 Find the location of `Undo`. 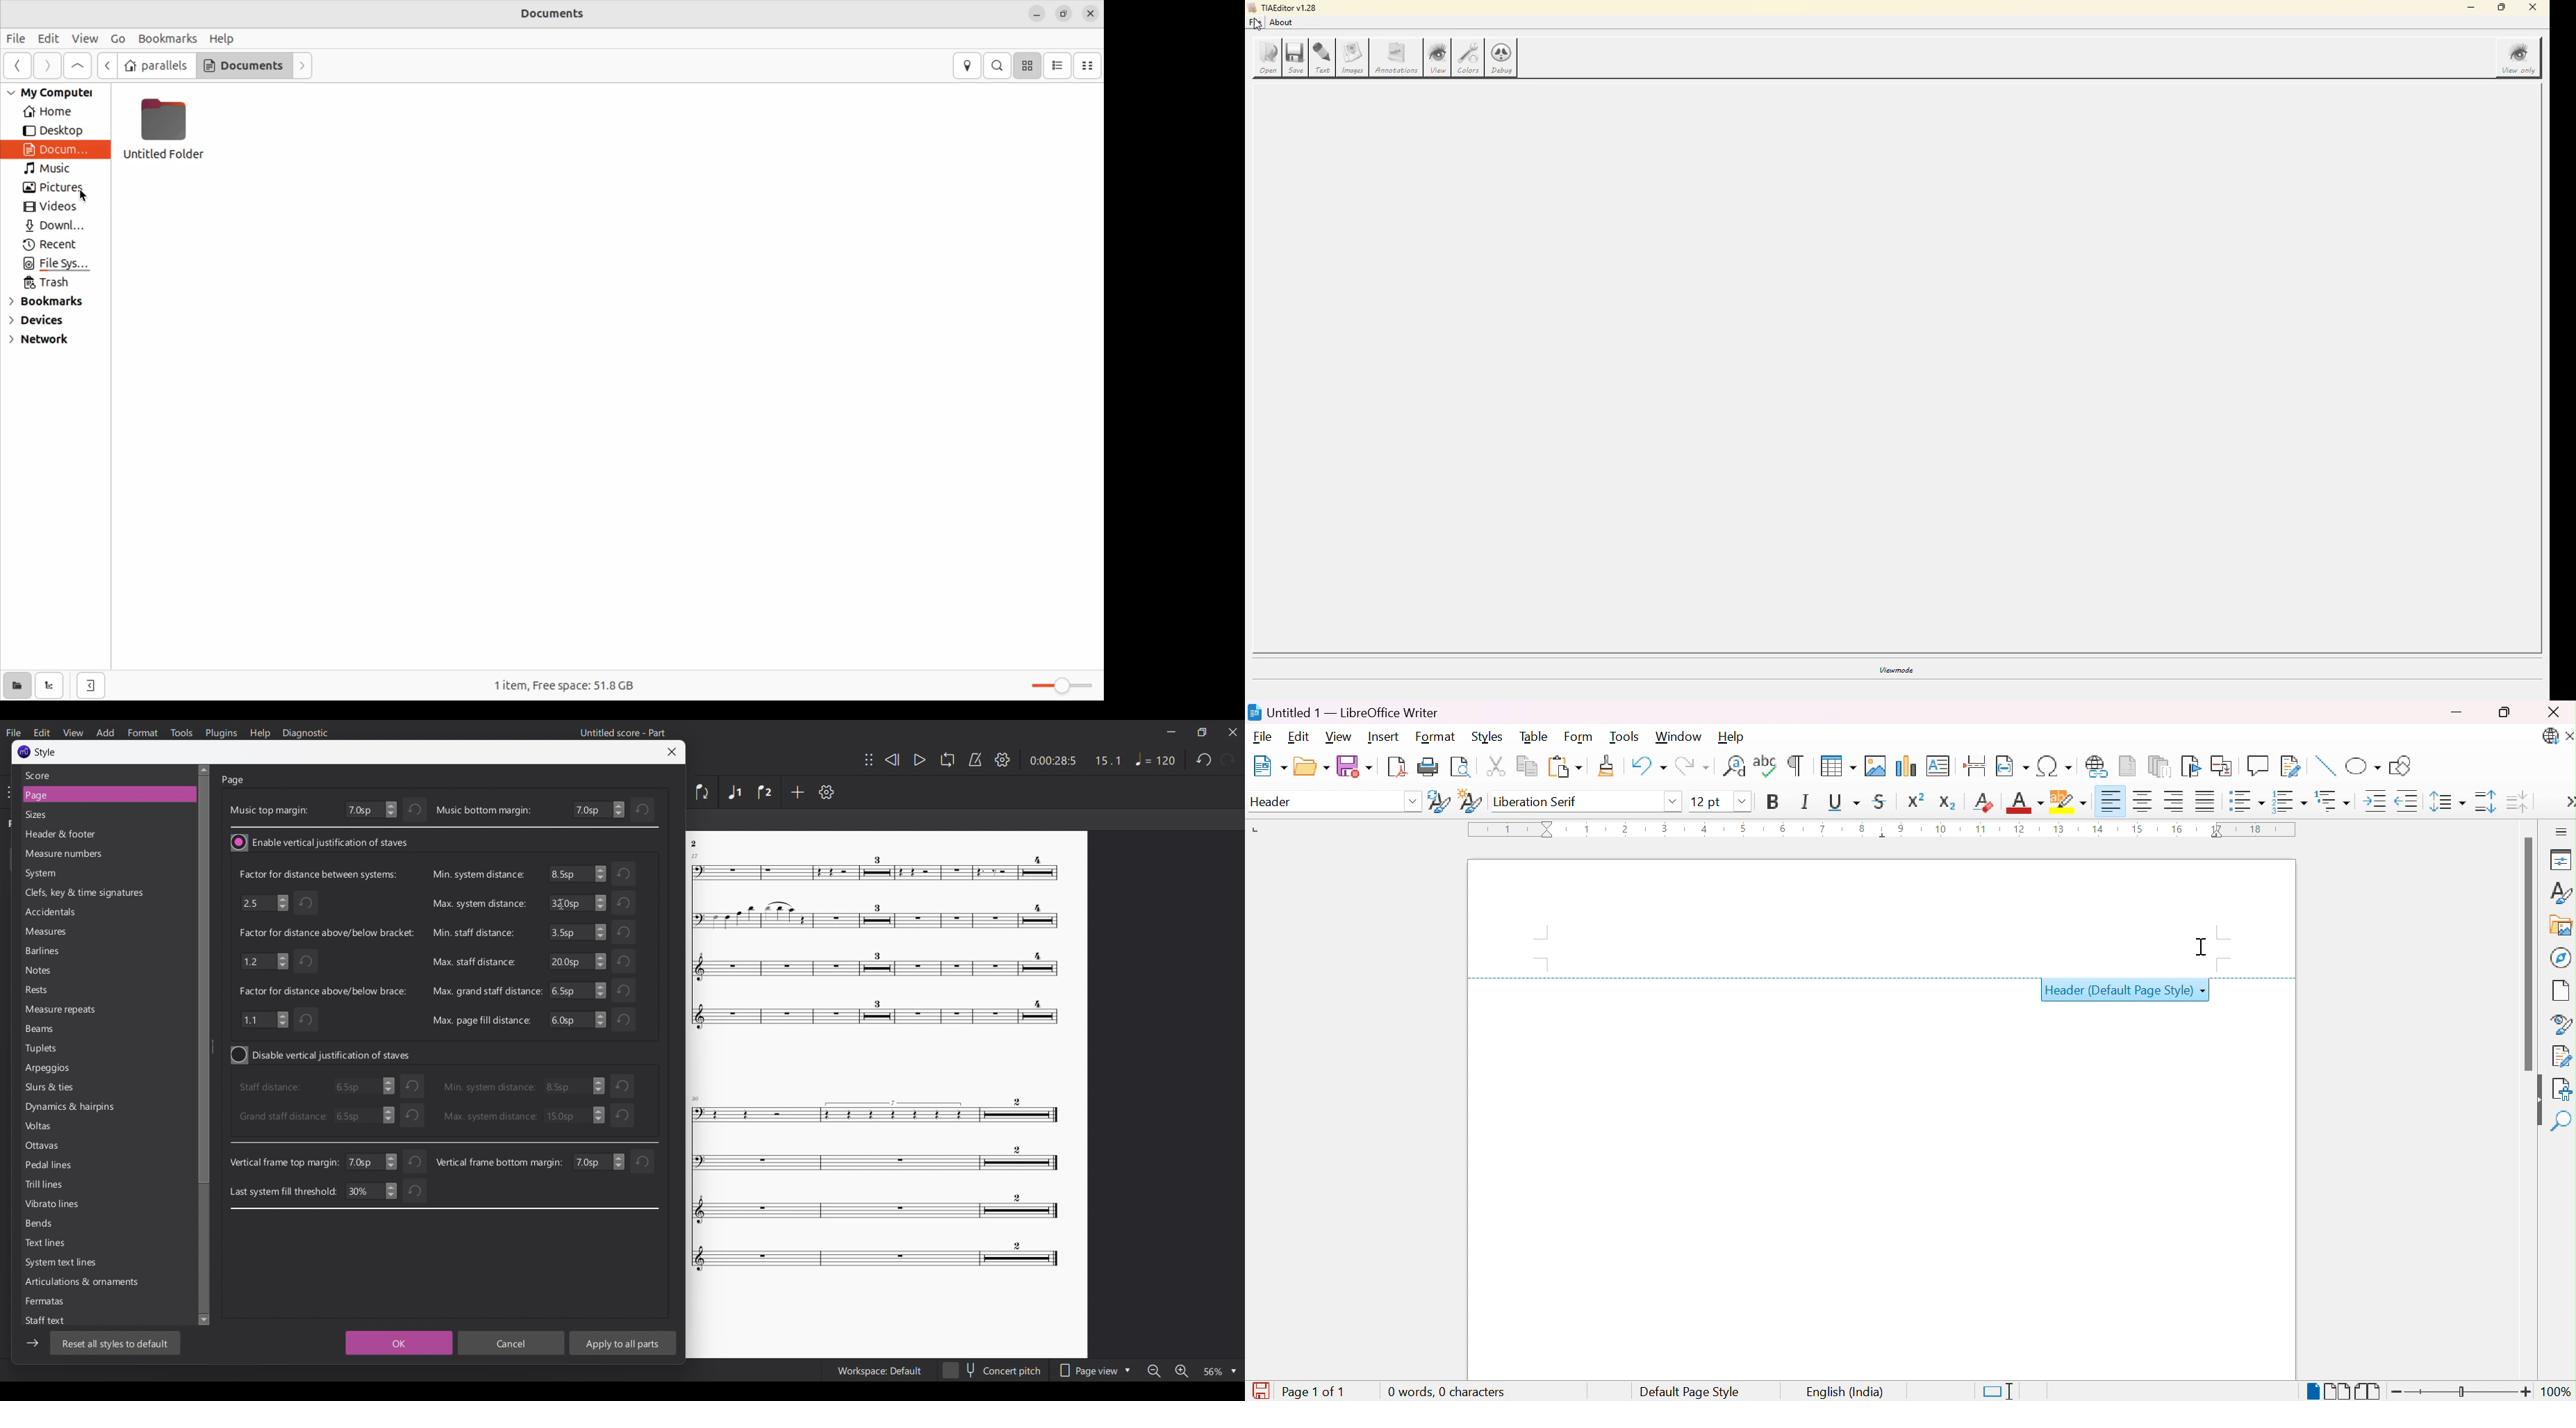

Undo is located at coordinates (416, 1159).